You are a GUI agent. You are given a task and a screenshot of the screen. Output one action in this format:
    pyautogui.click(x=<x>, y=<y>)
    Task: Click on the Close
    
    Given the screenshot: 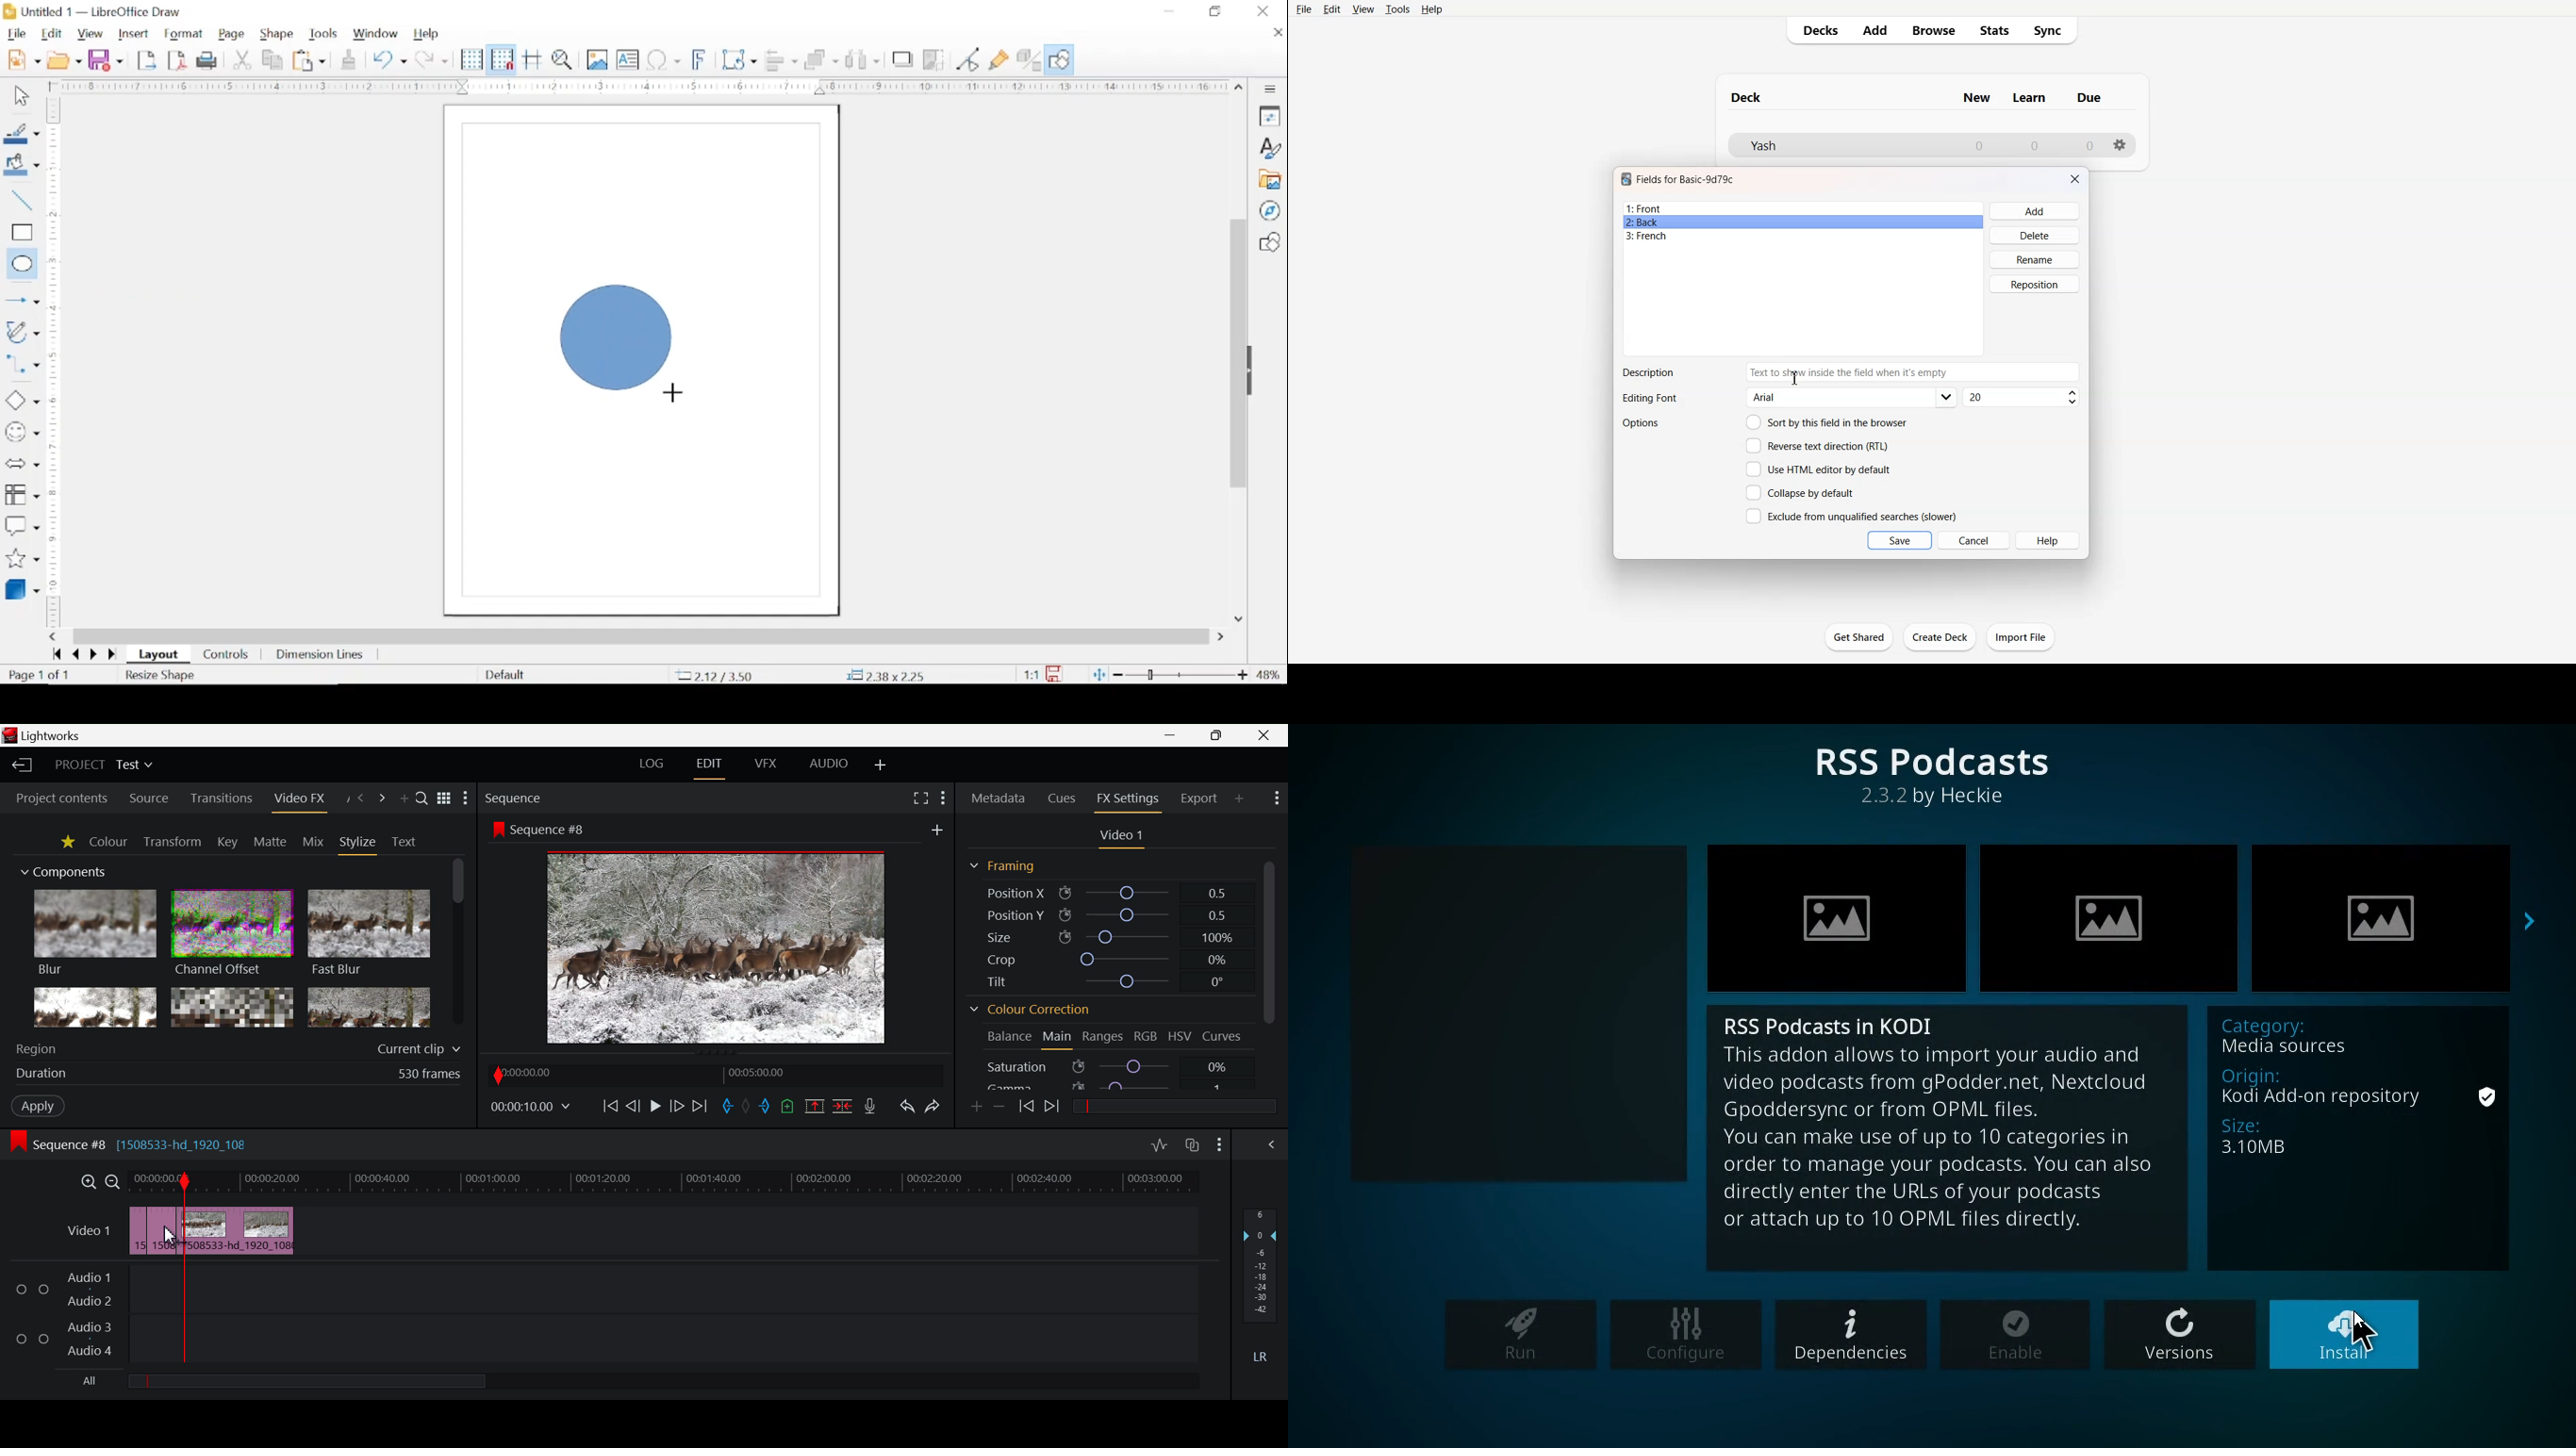 What is the action you would take?
    pyautogui.click(x=2075, y=179)
    